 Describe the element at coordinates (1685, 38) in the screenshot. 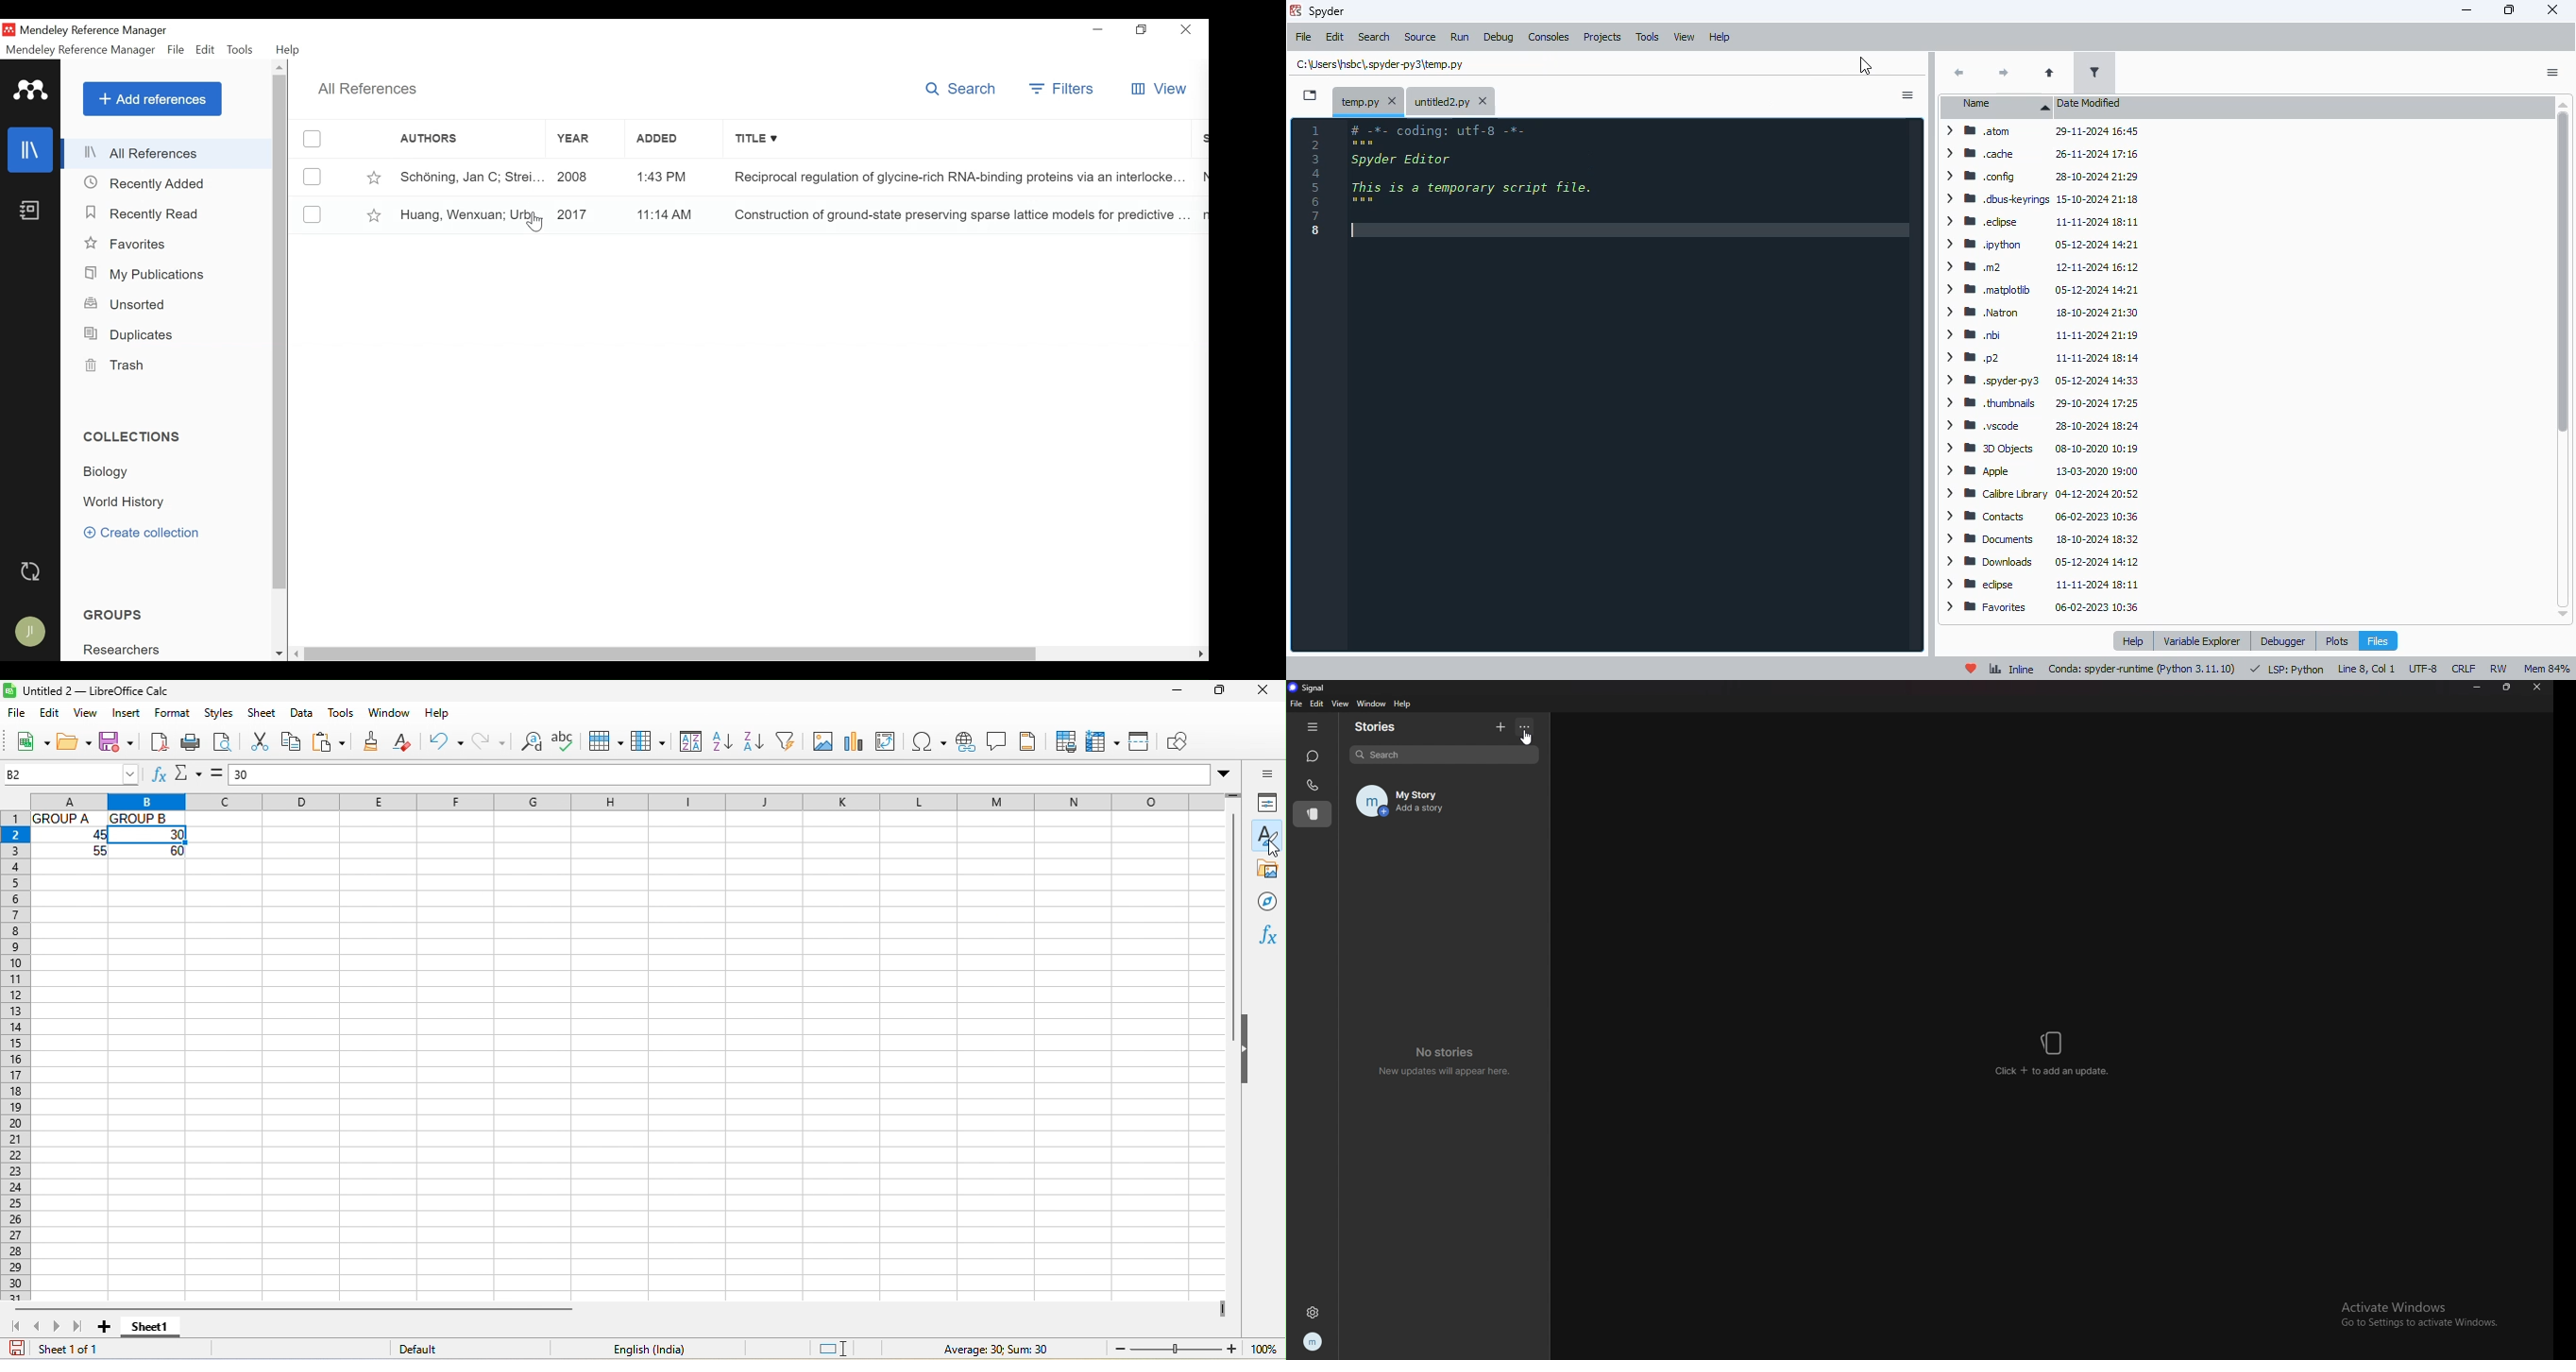

I see `view` at that location.